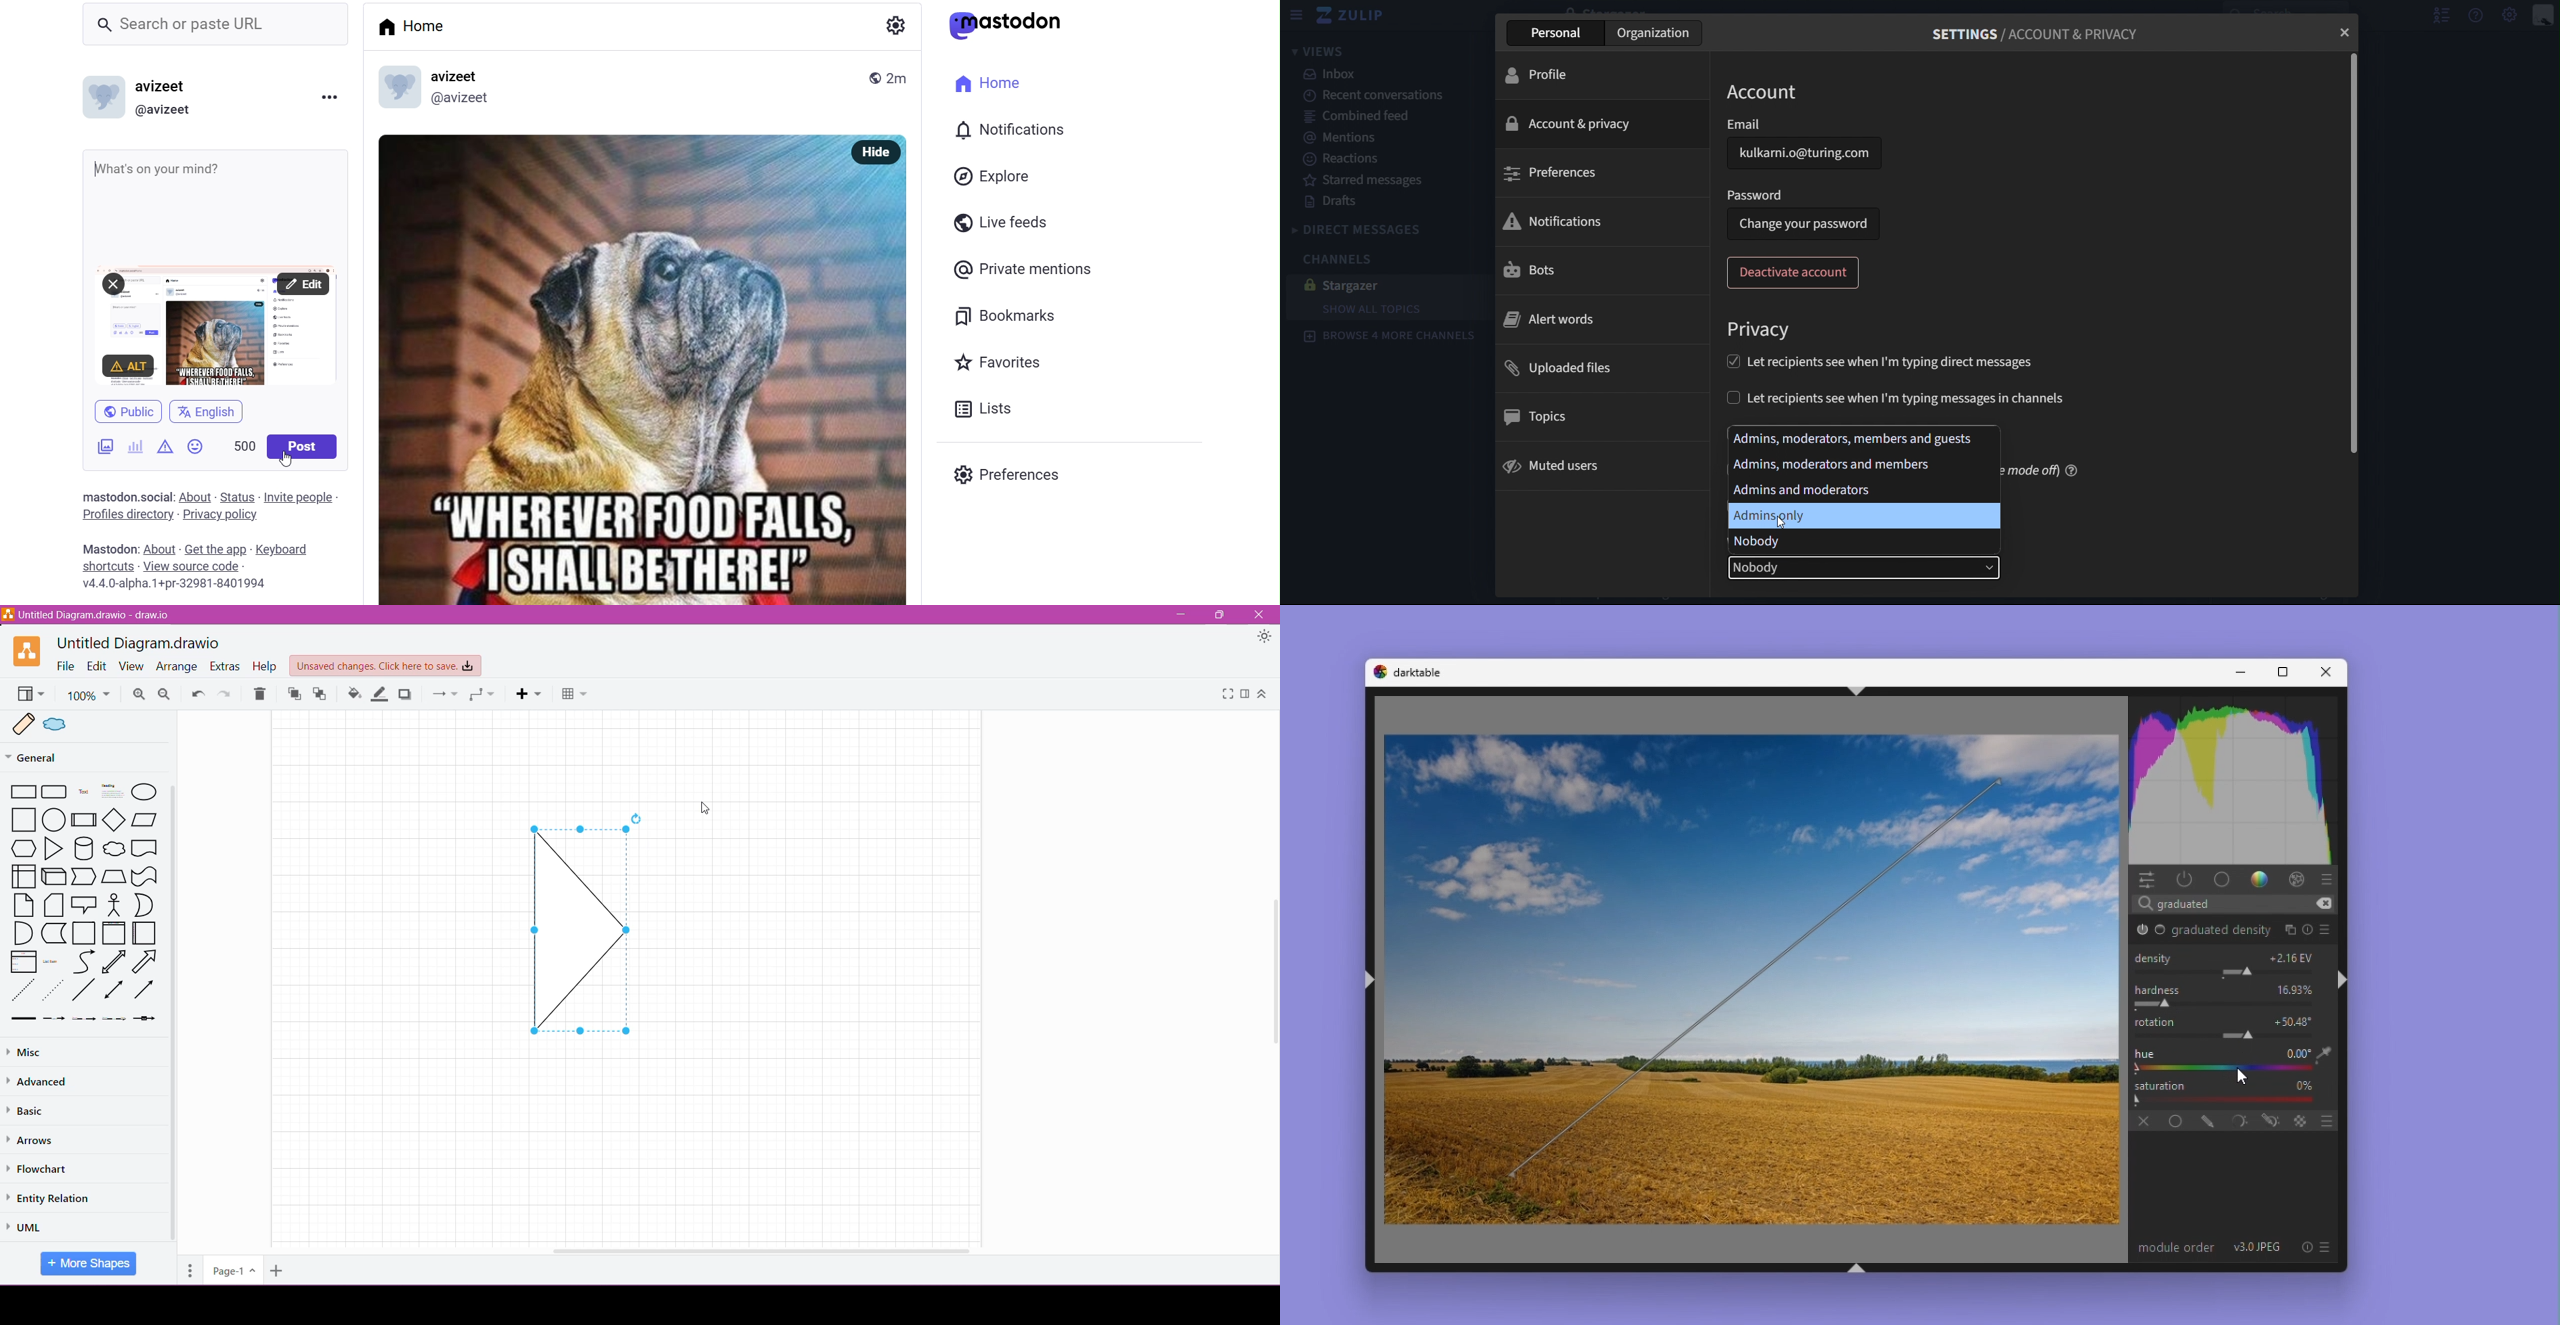 This screenshot has height=1344, width=2576. I want to click on darktable logo, so click(1378, 672).